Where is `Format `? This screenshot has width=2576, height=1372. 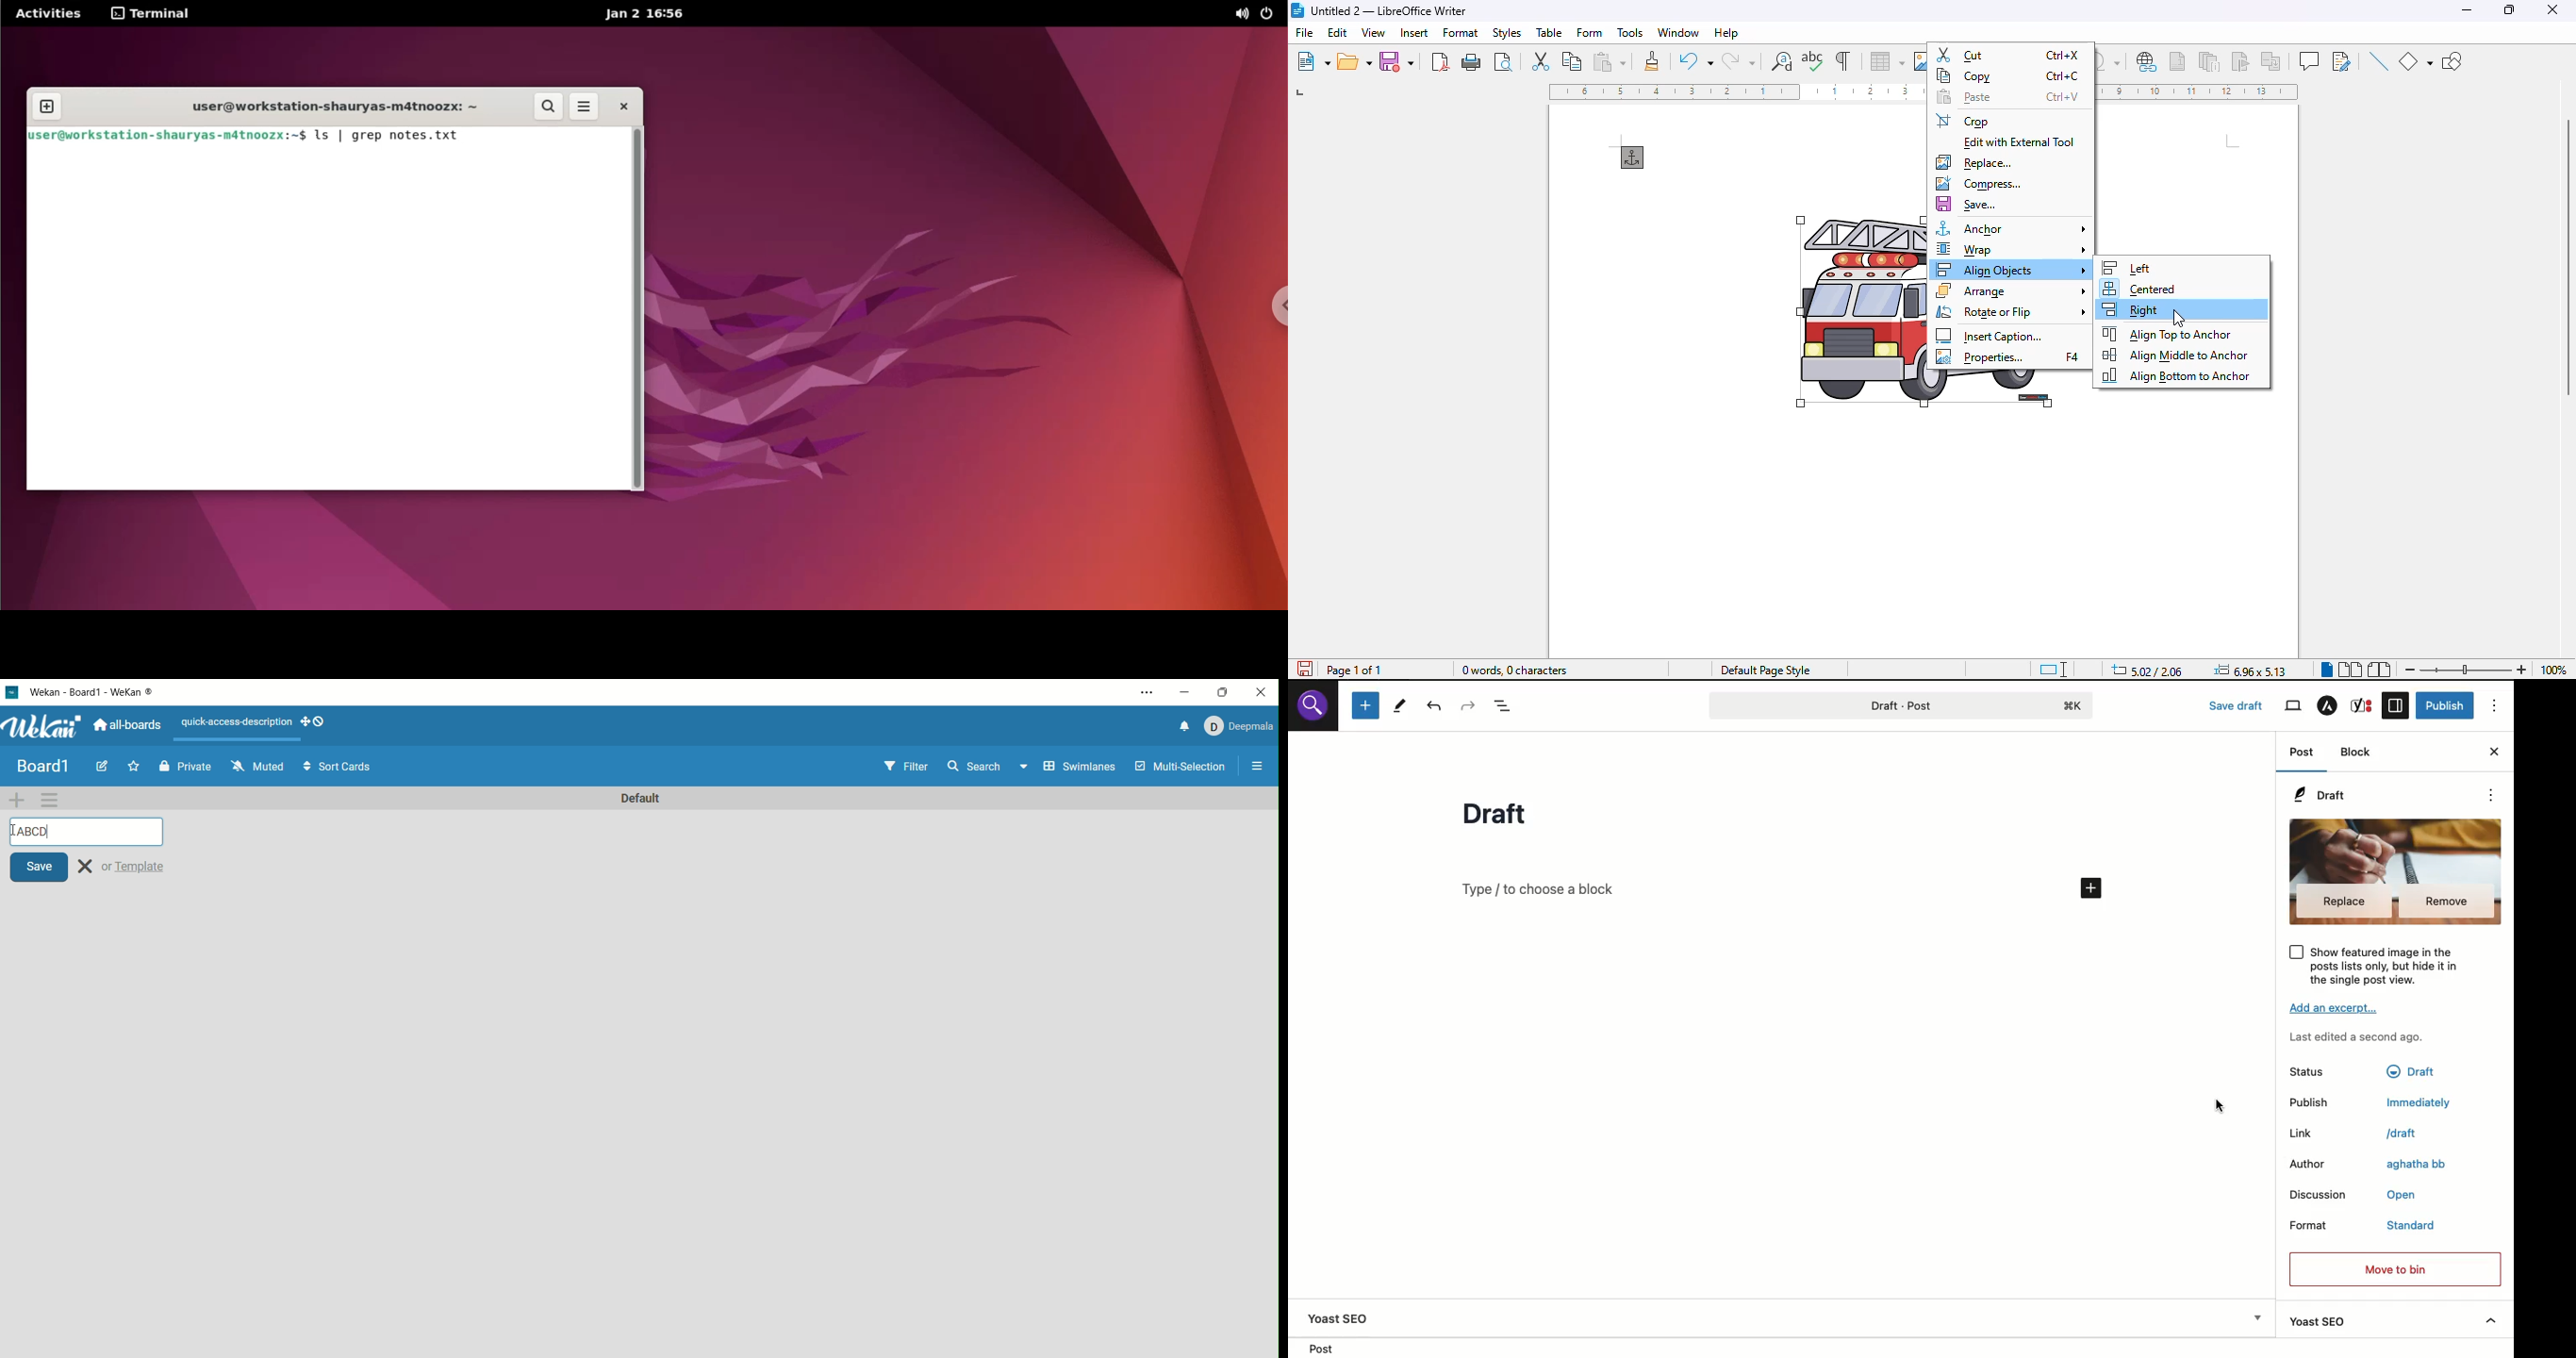 Format  is located at coordinates (2308, 1224).